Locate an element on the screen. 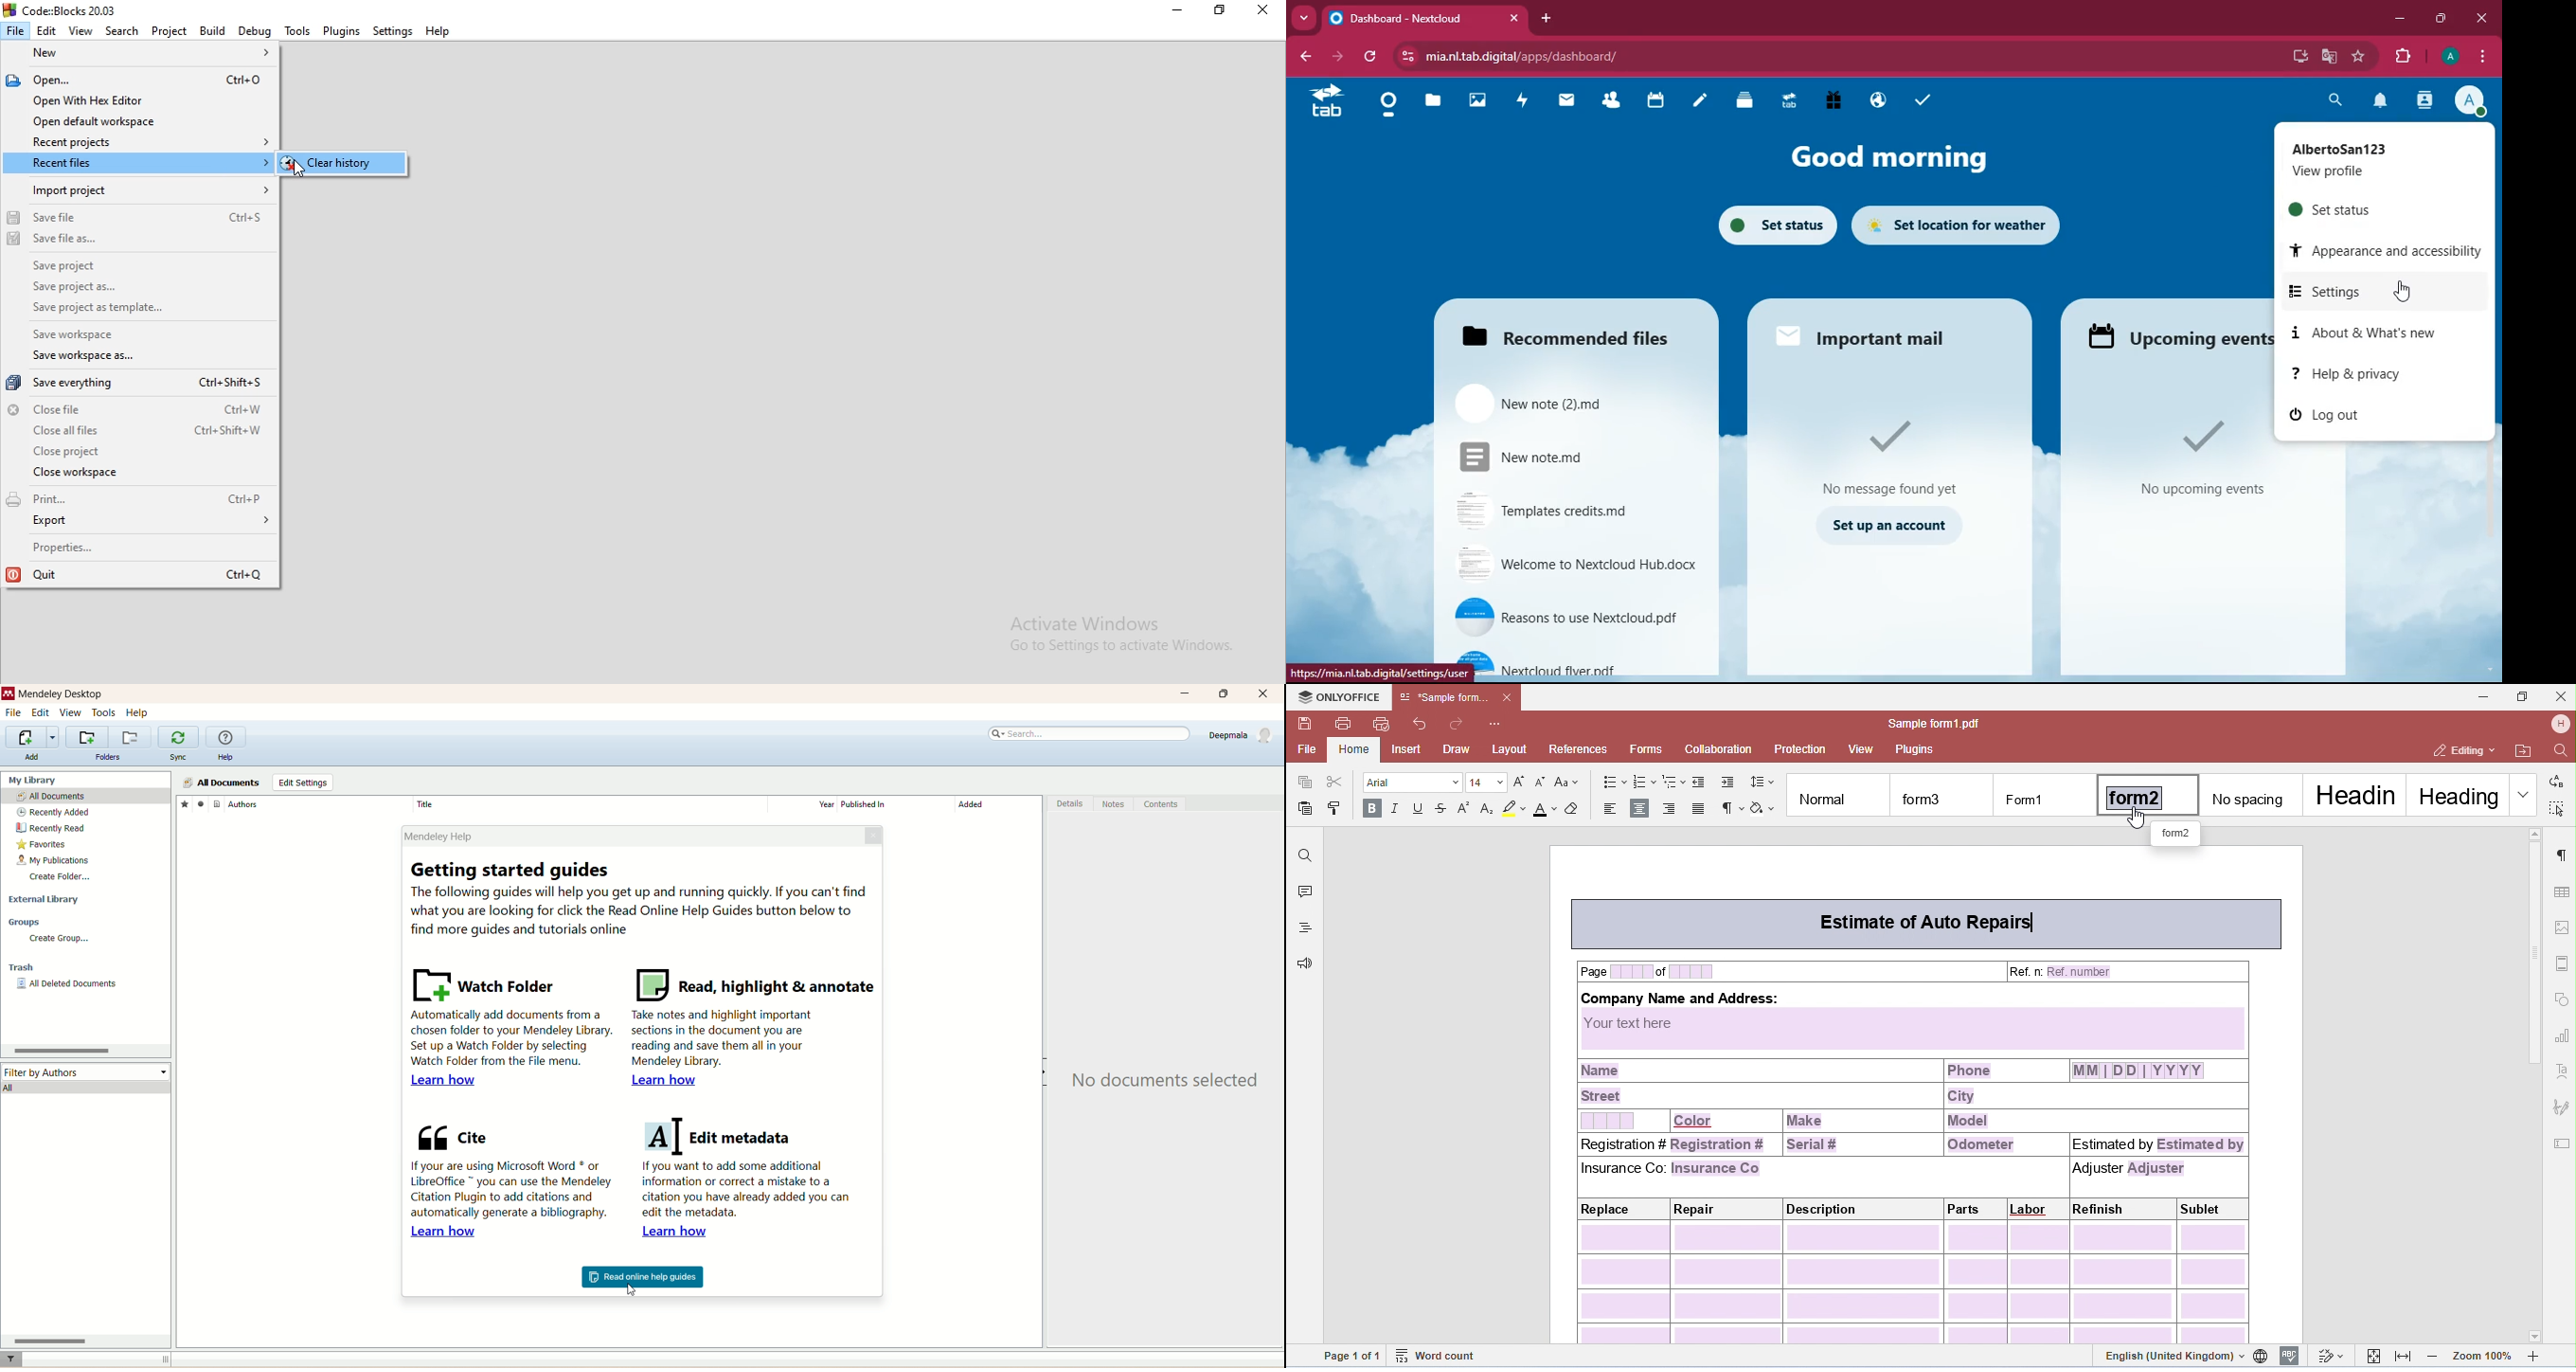  No message found yet is located at coordinates (1890, 490).